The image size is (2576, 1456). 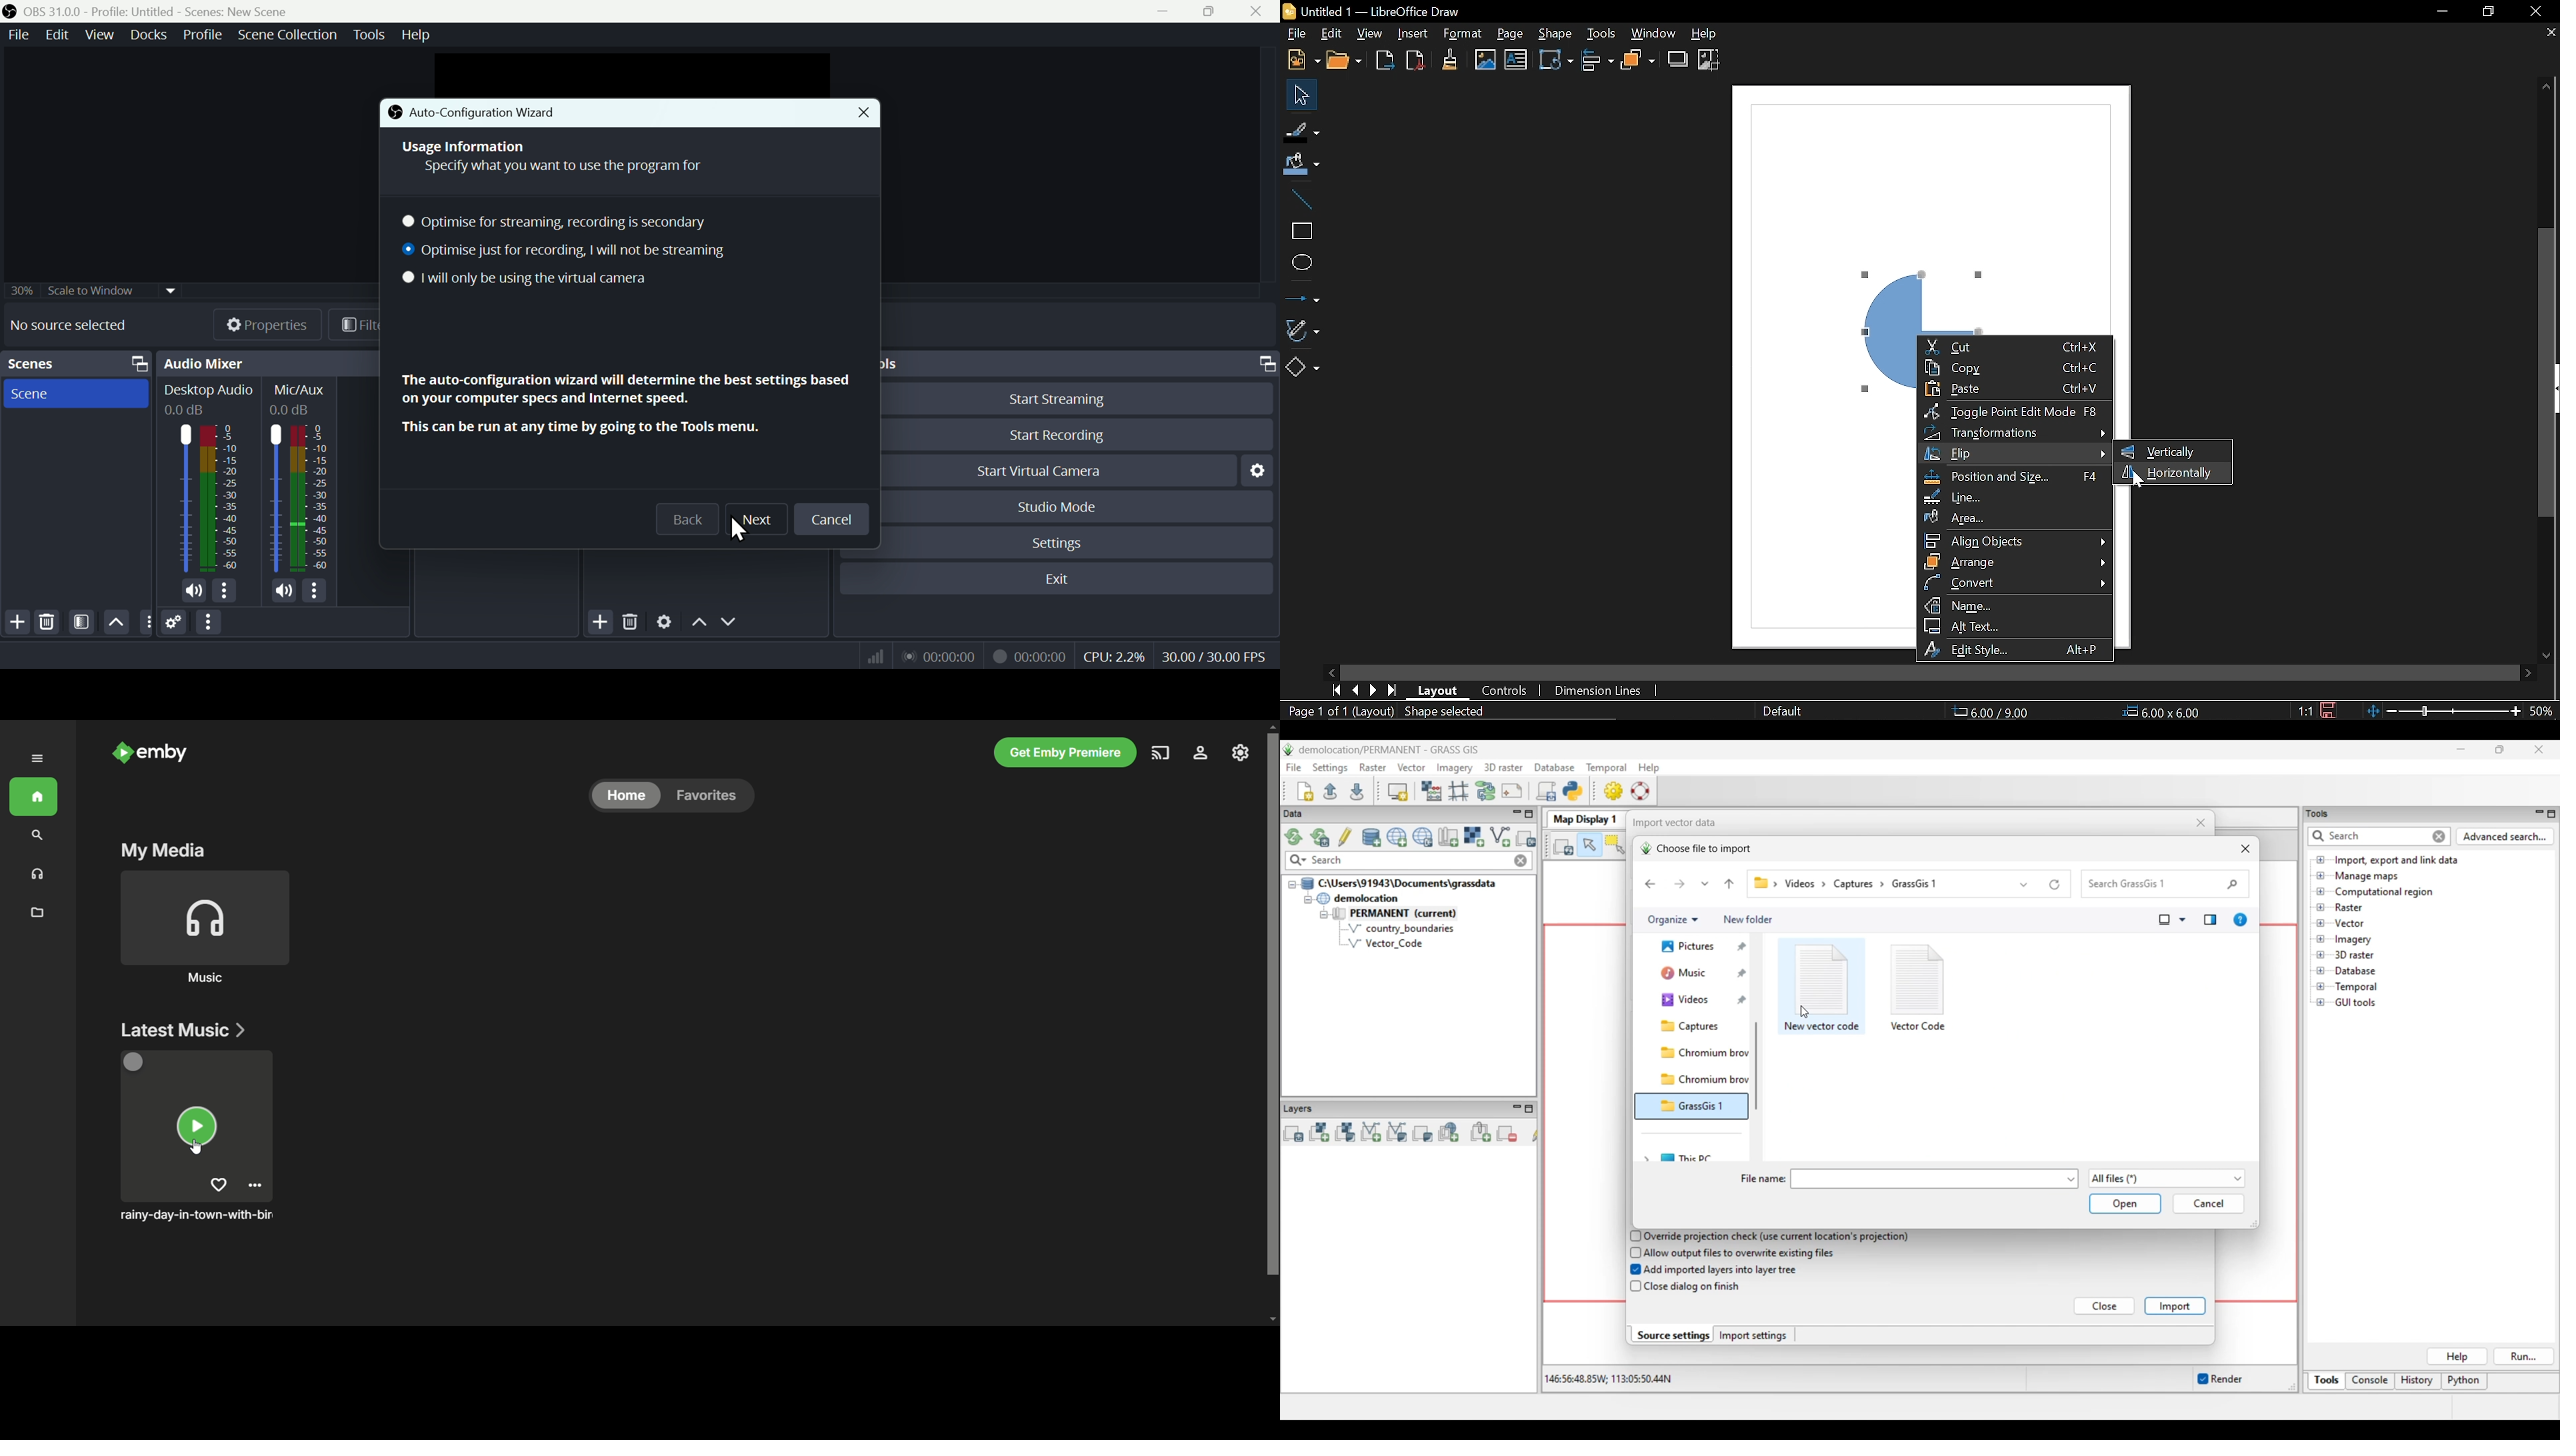 What do you see at coordinates (80, 623) in the screenshot?
I see `Filters` at bounding box center [80, 623].